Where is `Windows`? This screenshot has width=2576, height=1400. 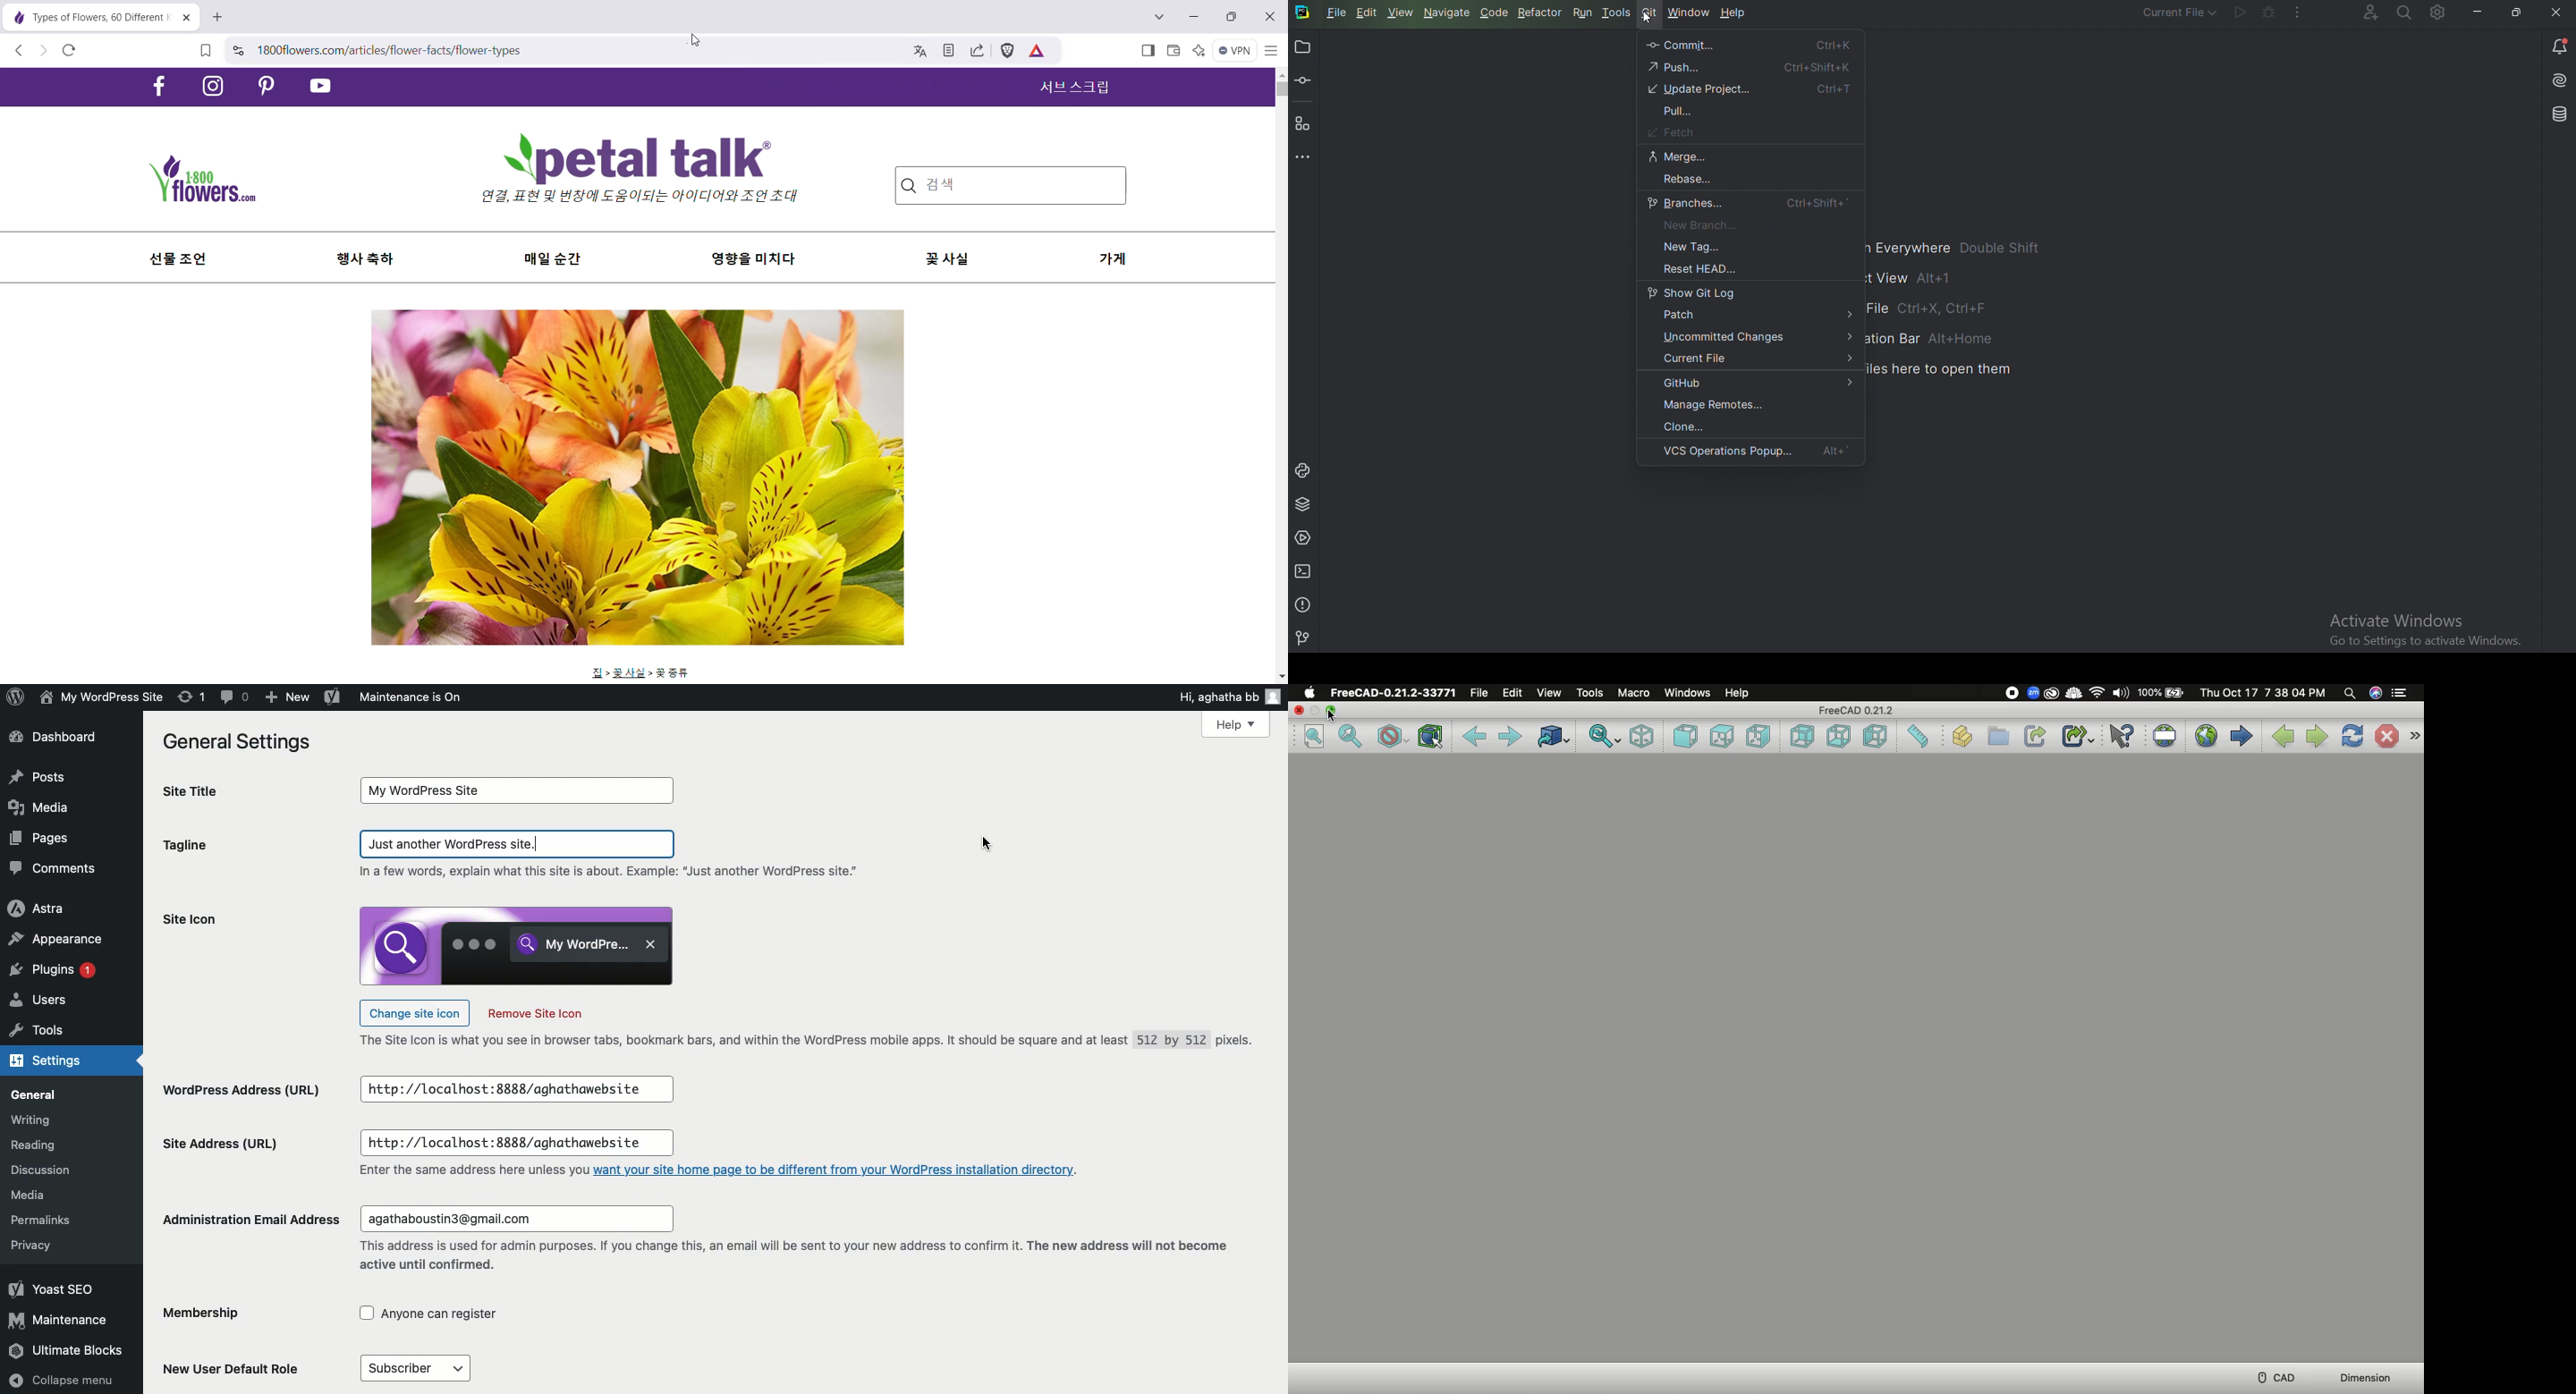 Windows is located at coordinates (1685, 693).